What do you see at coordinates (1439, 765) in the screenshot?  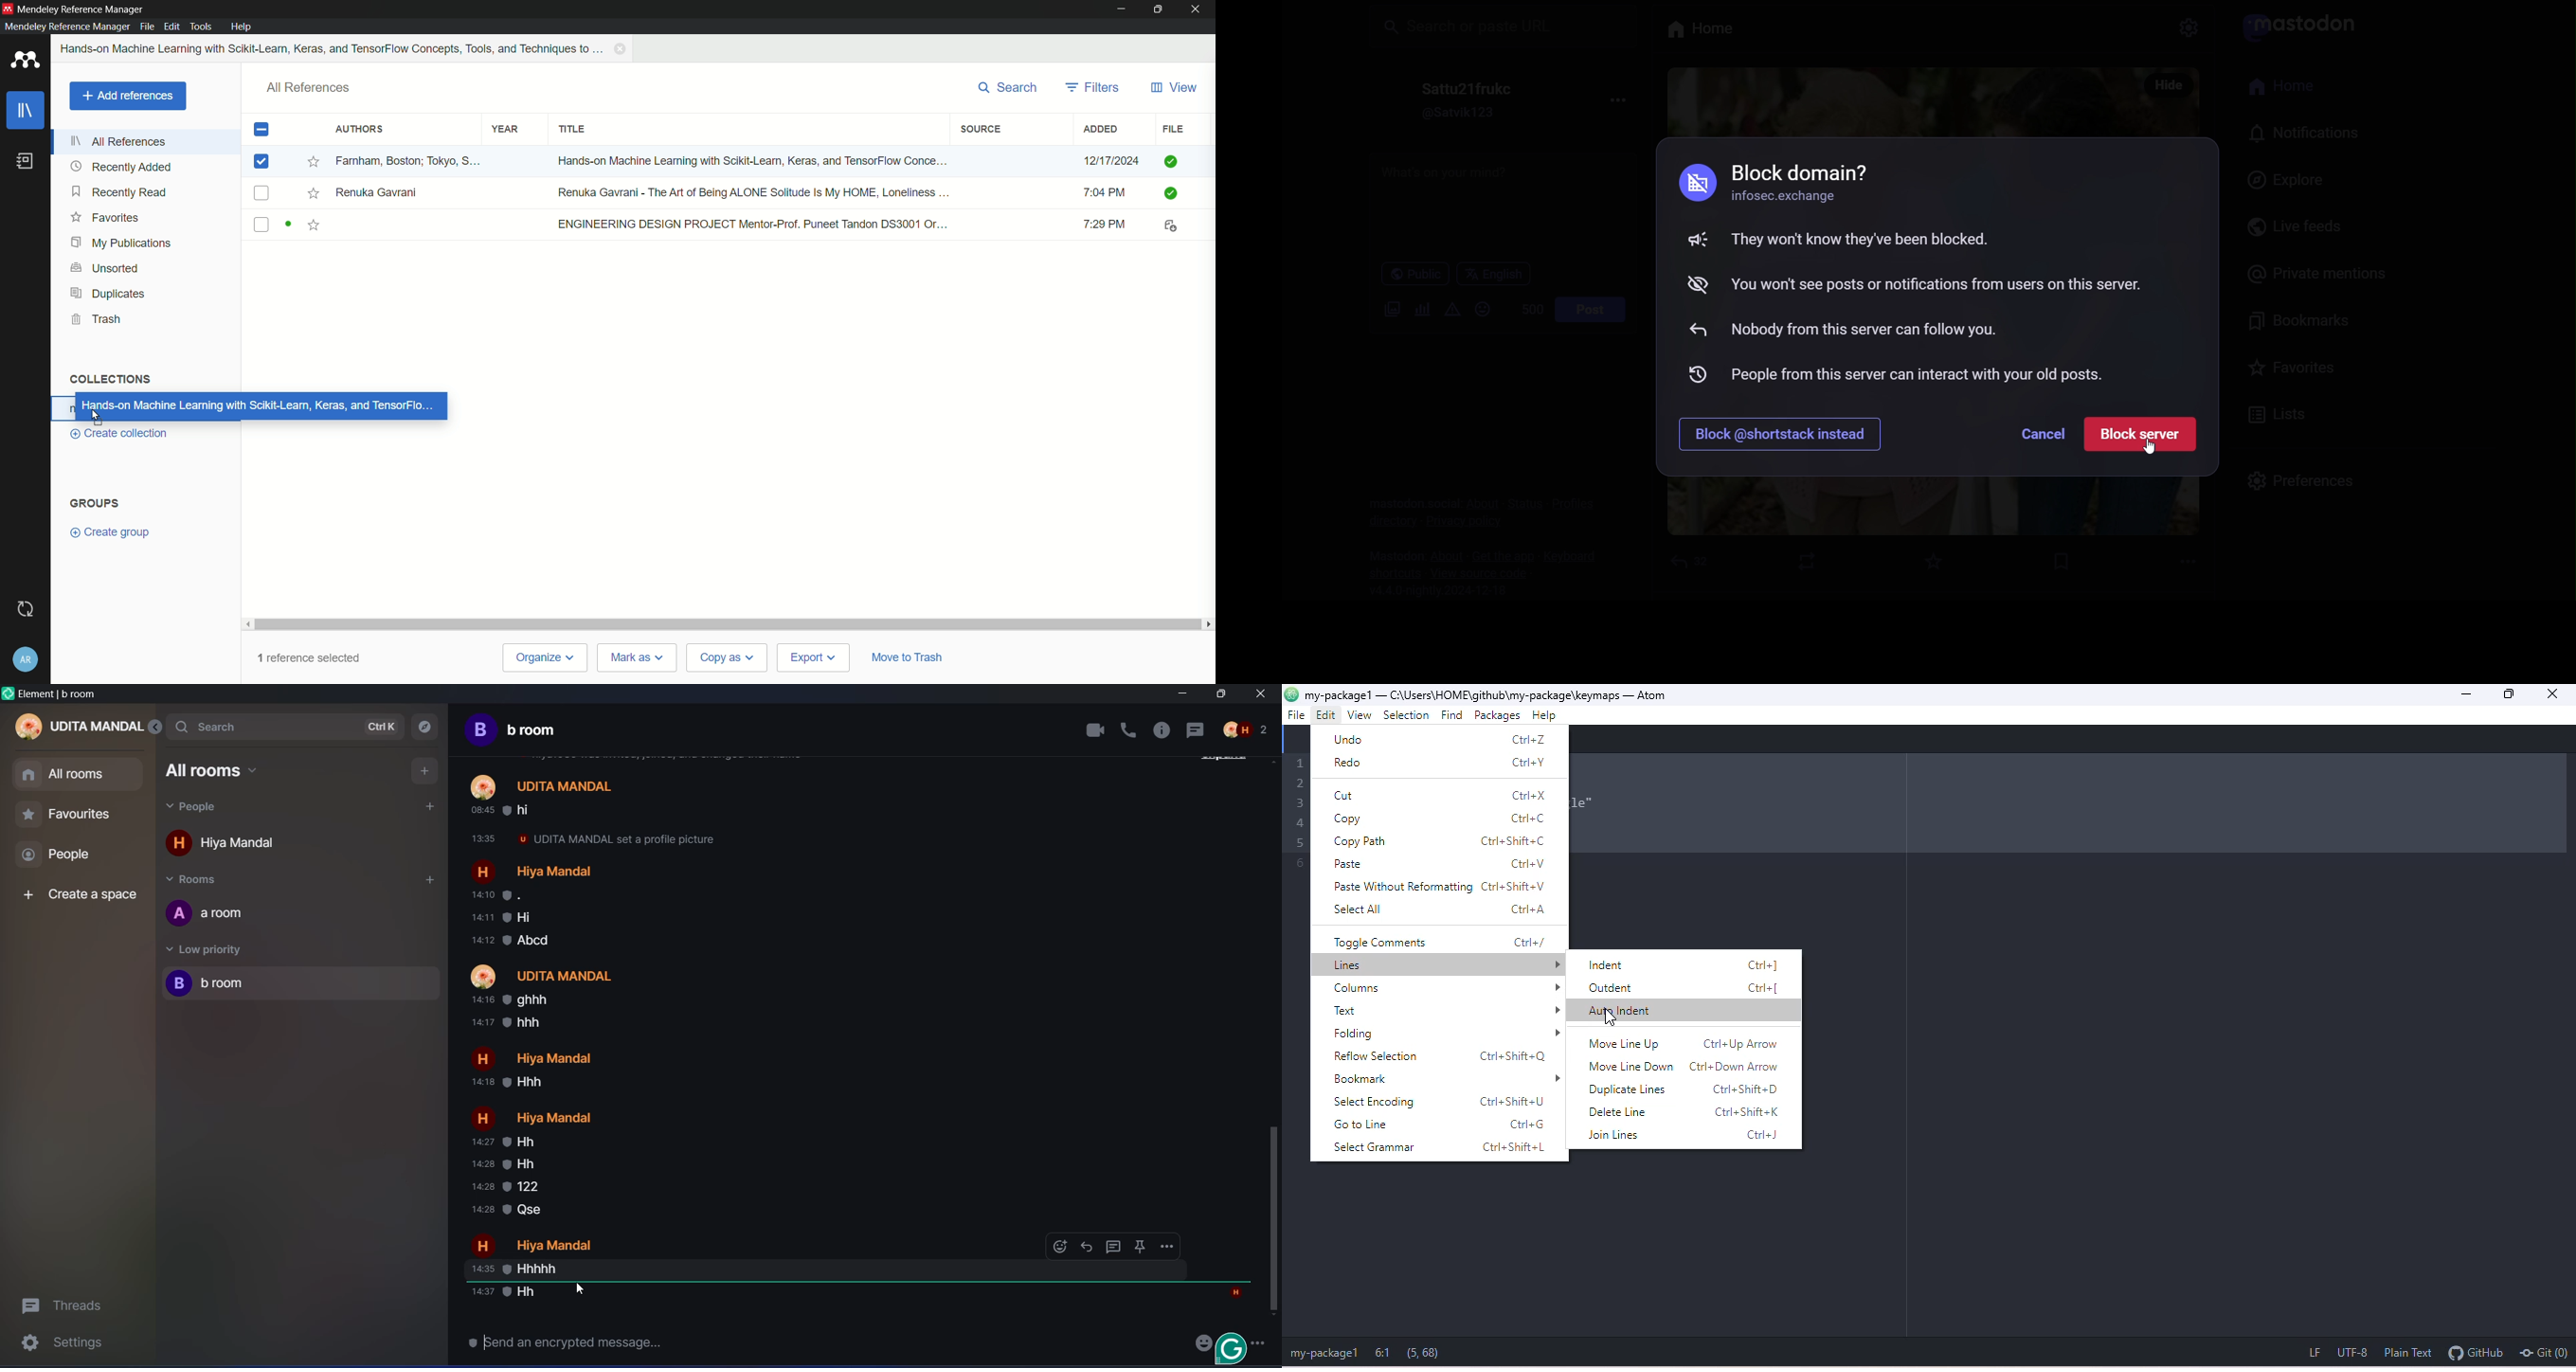 I see `redo` at bounding box center [1439, 765].